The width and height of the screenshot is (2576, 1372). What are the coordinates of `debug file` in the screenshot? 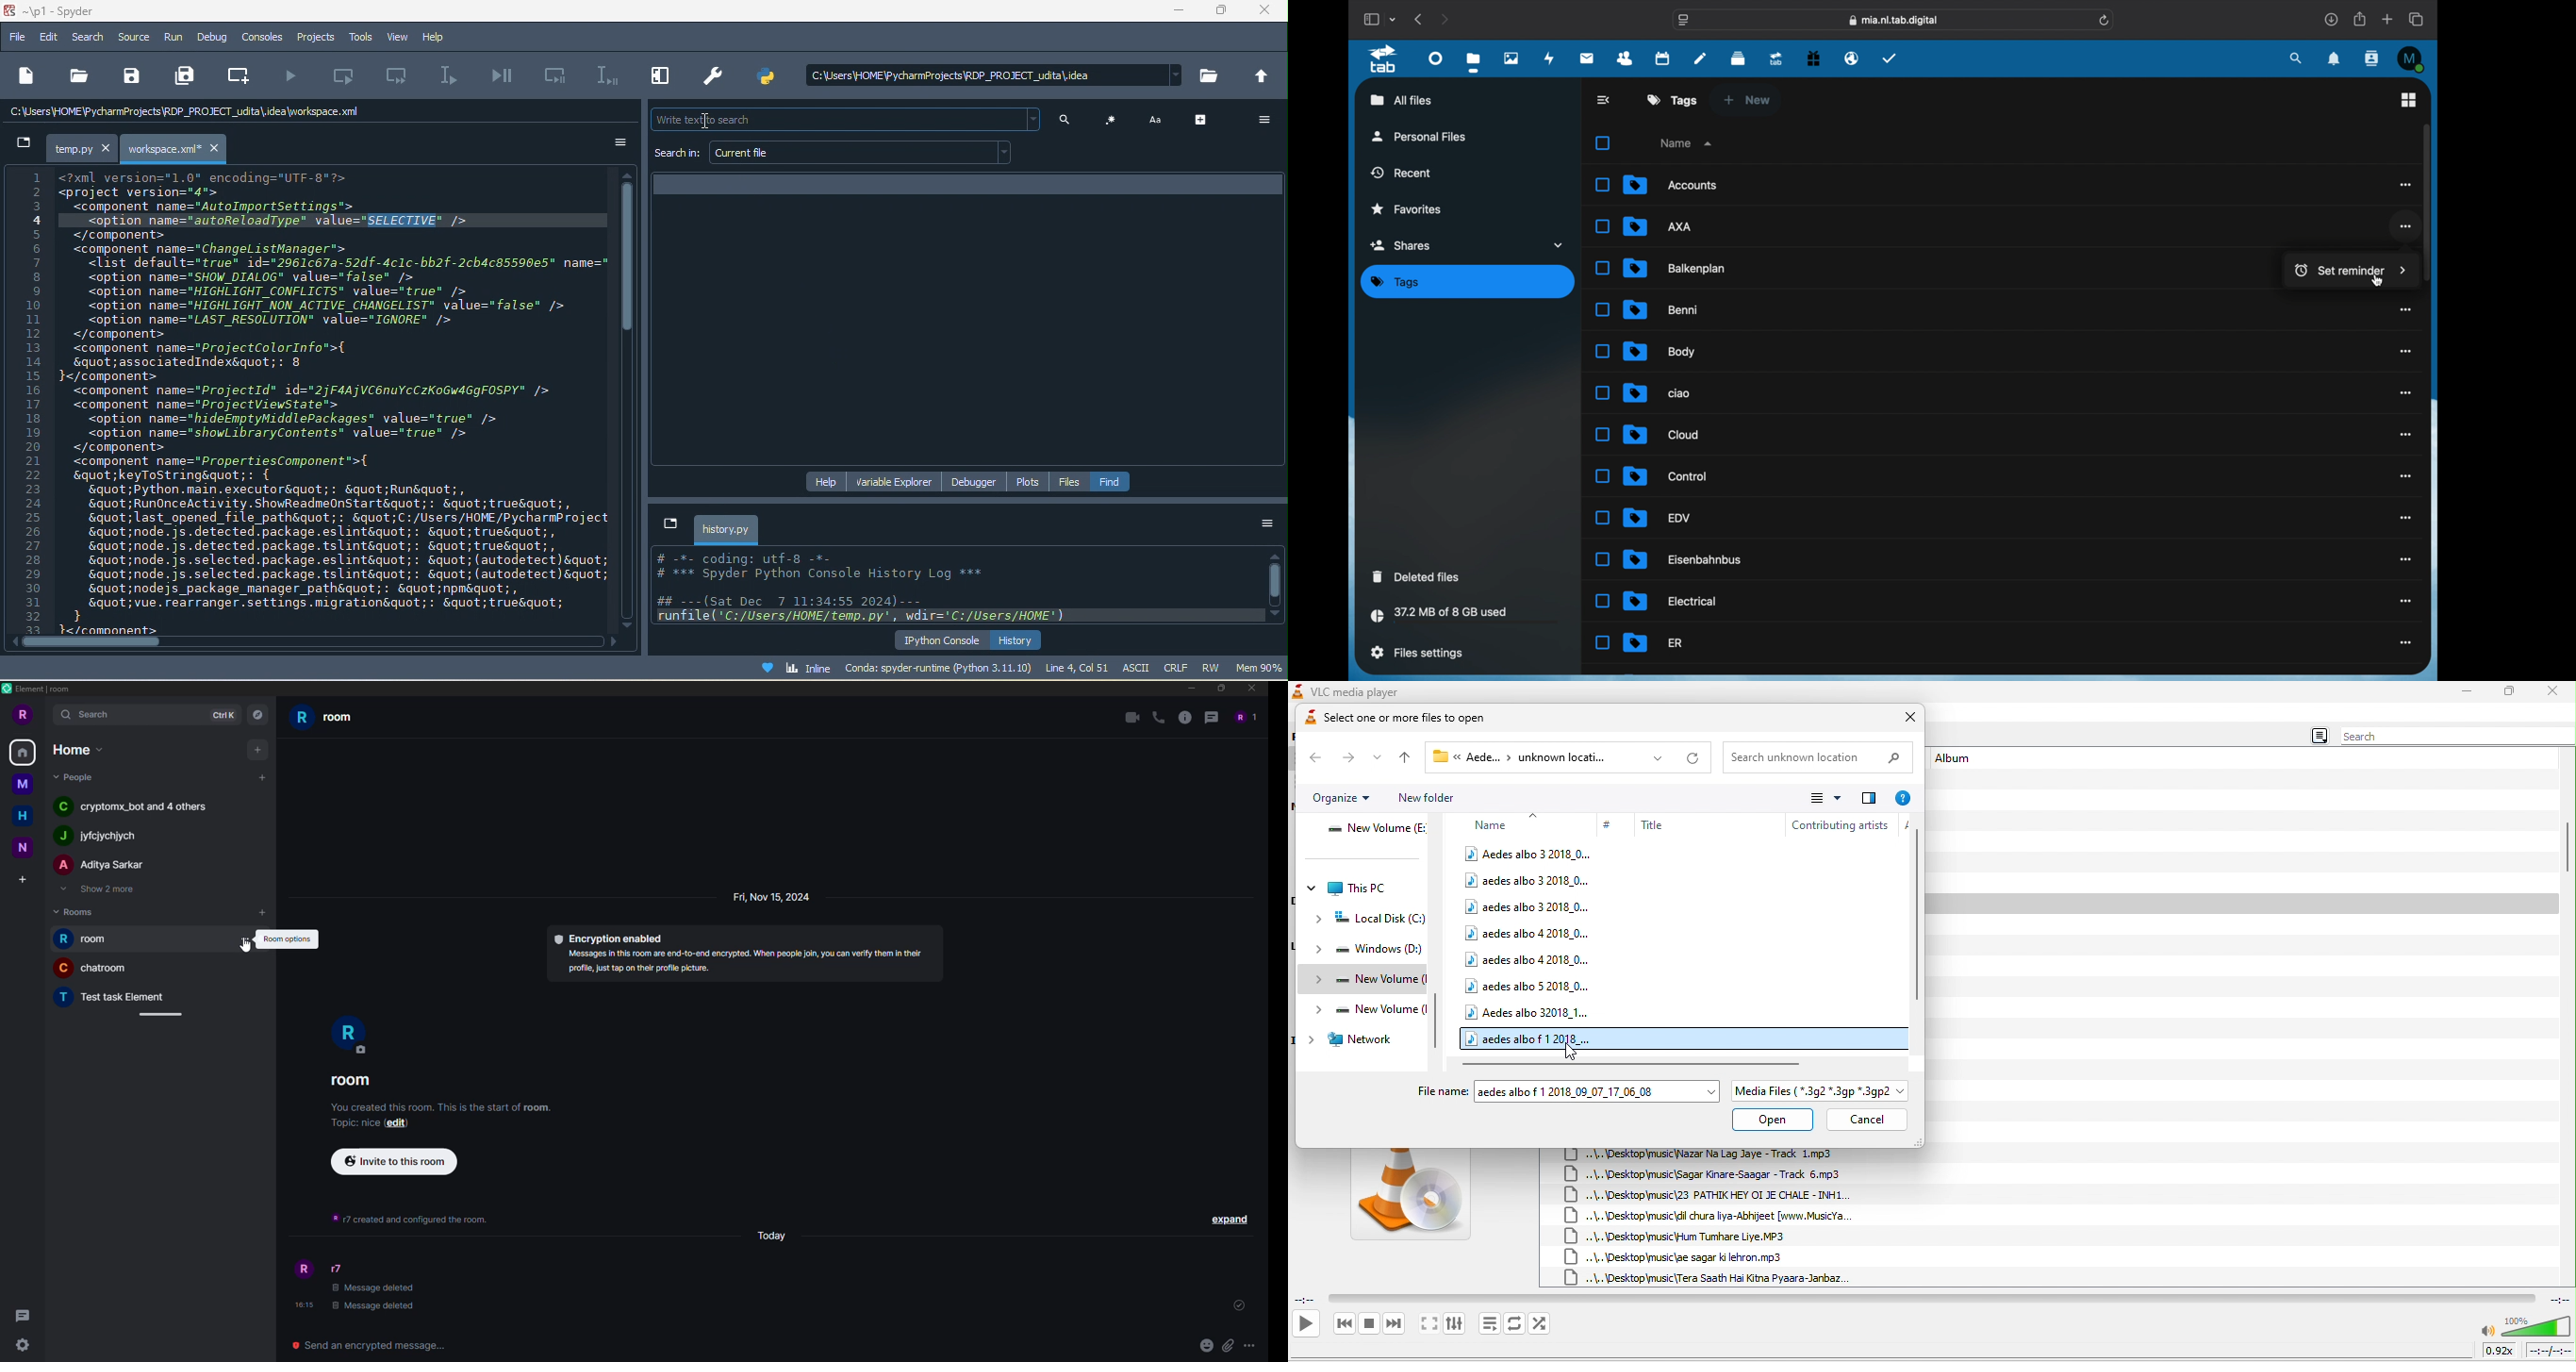 It's located at (504, 76).